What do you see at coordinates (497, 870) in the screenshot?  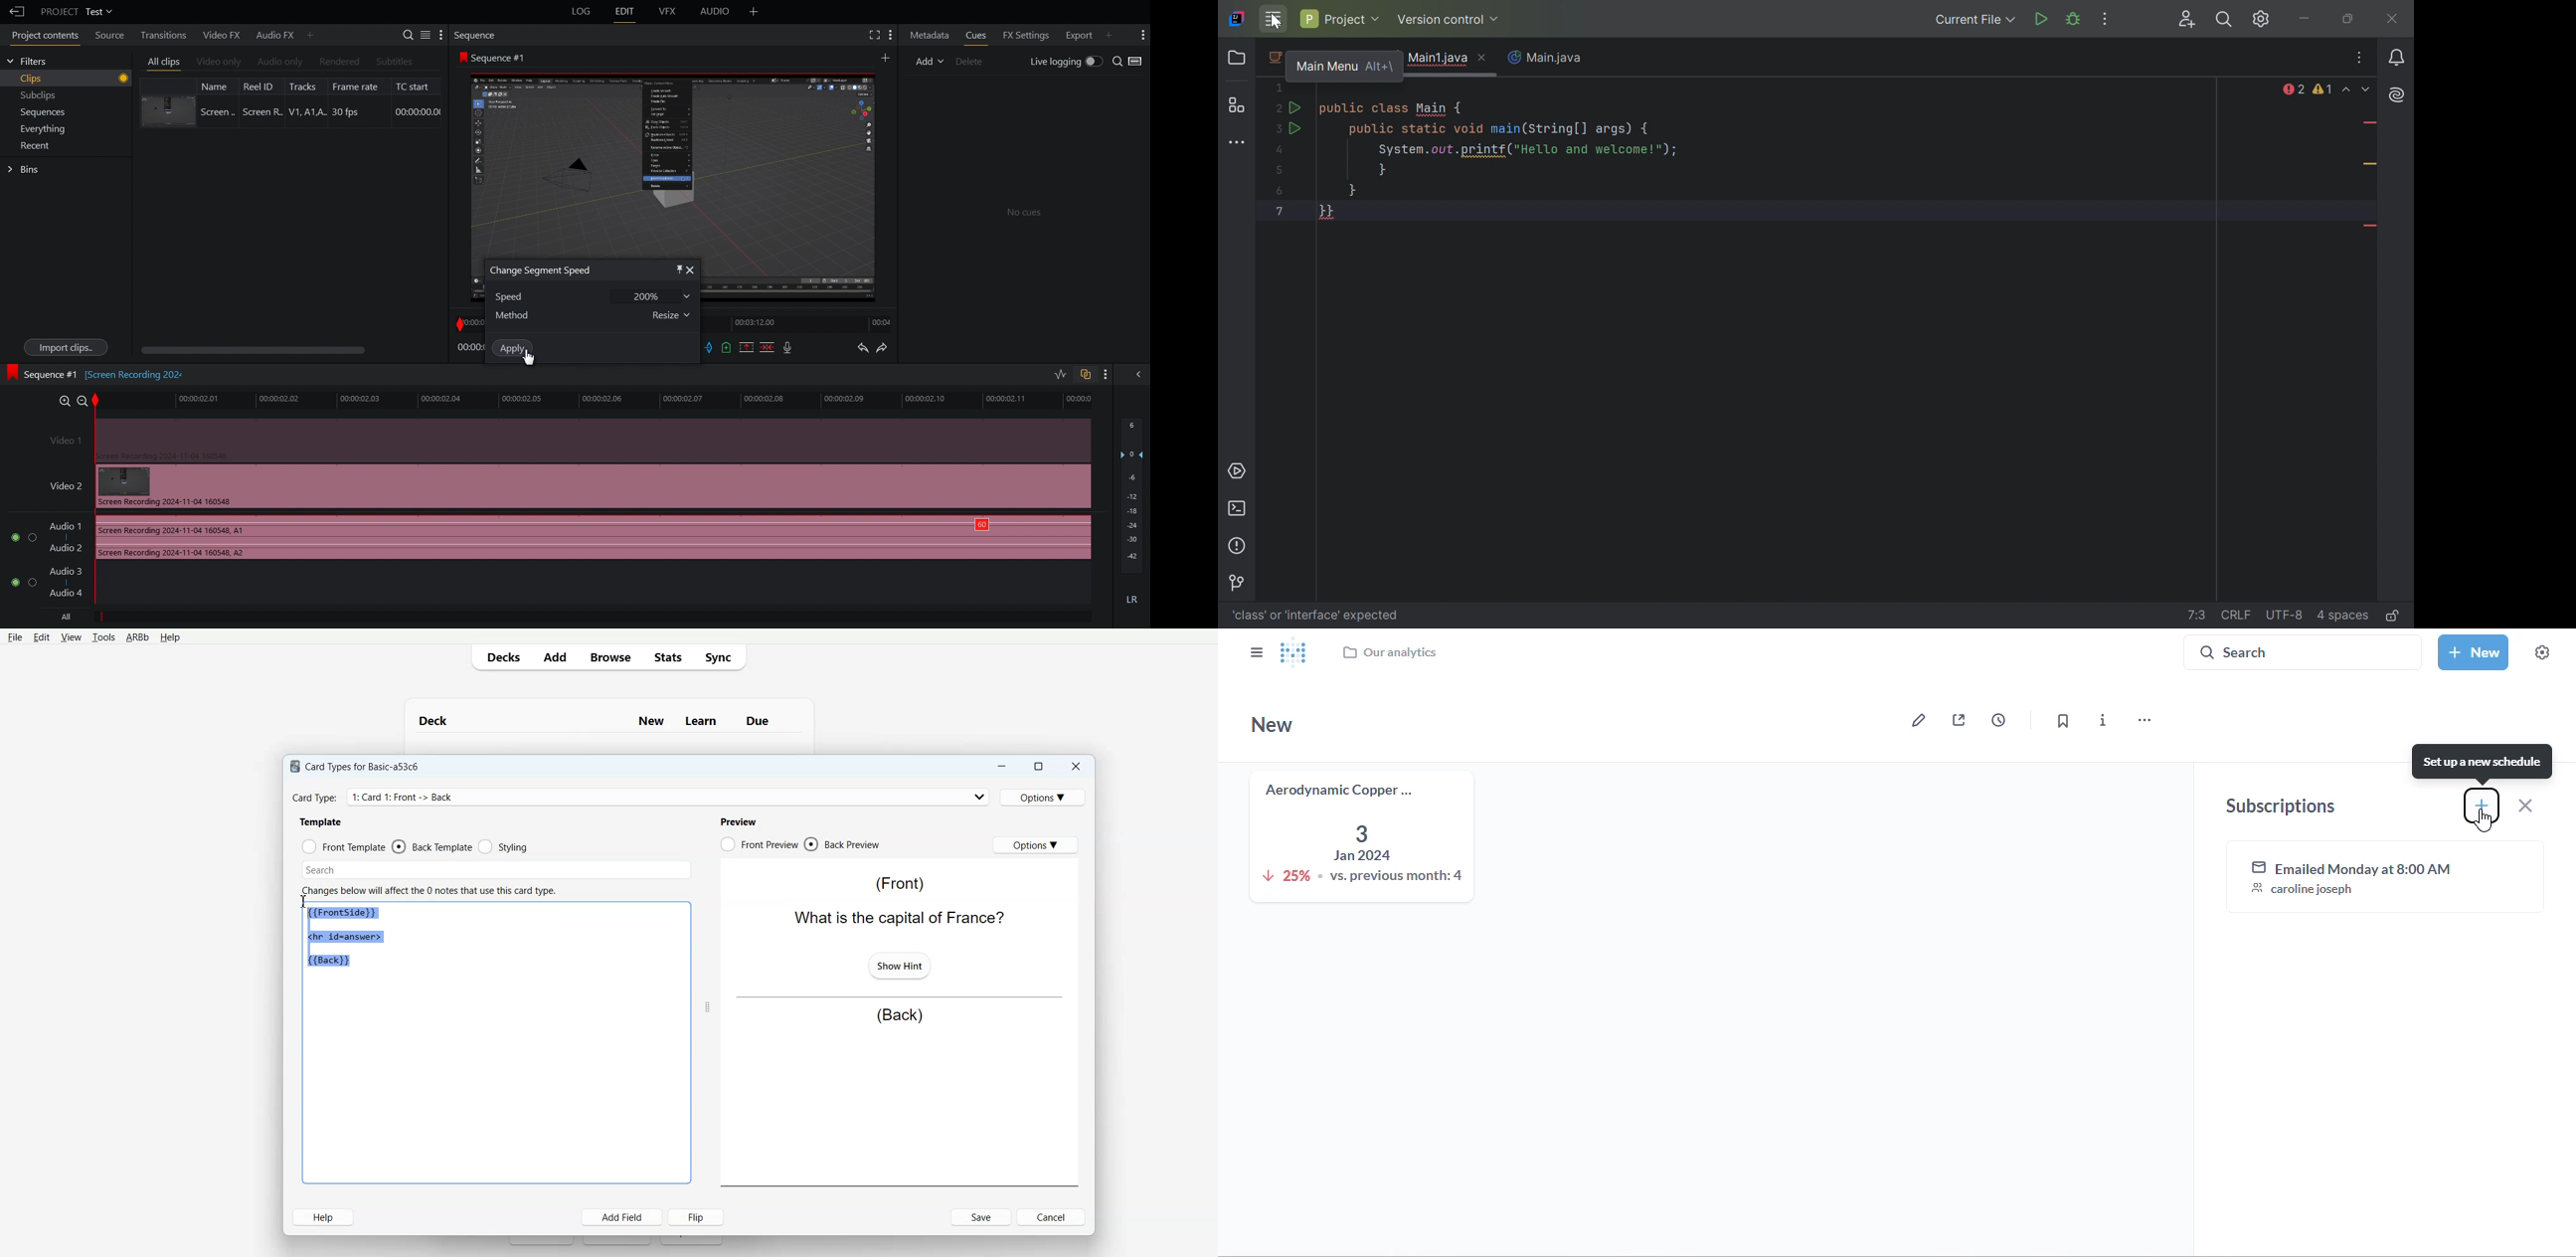 I see `Search Bar` at bounding box center [497, 870].